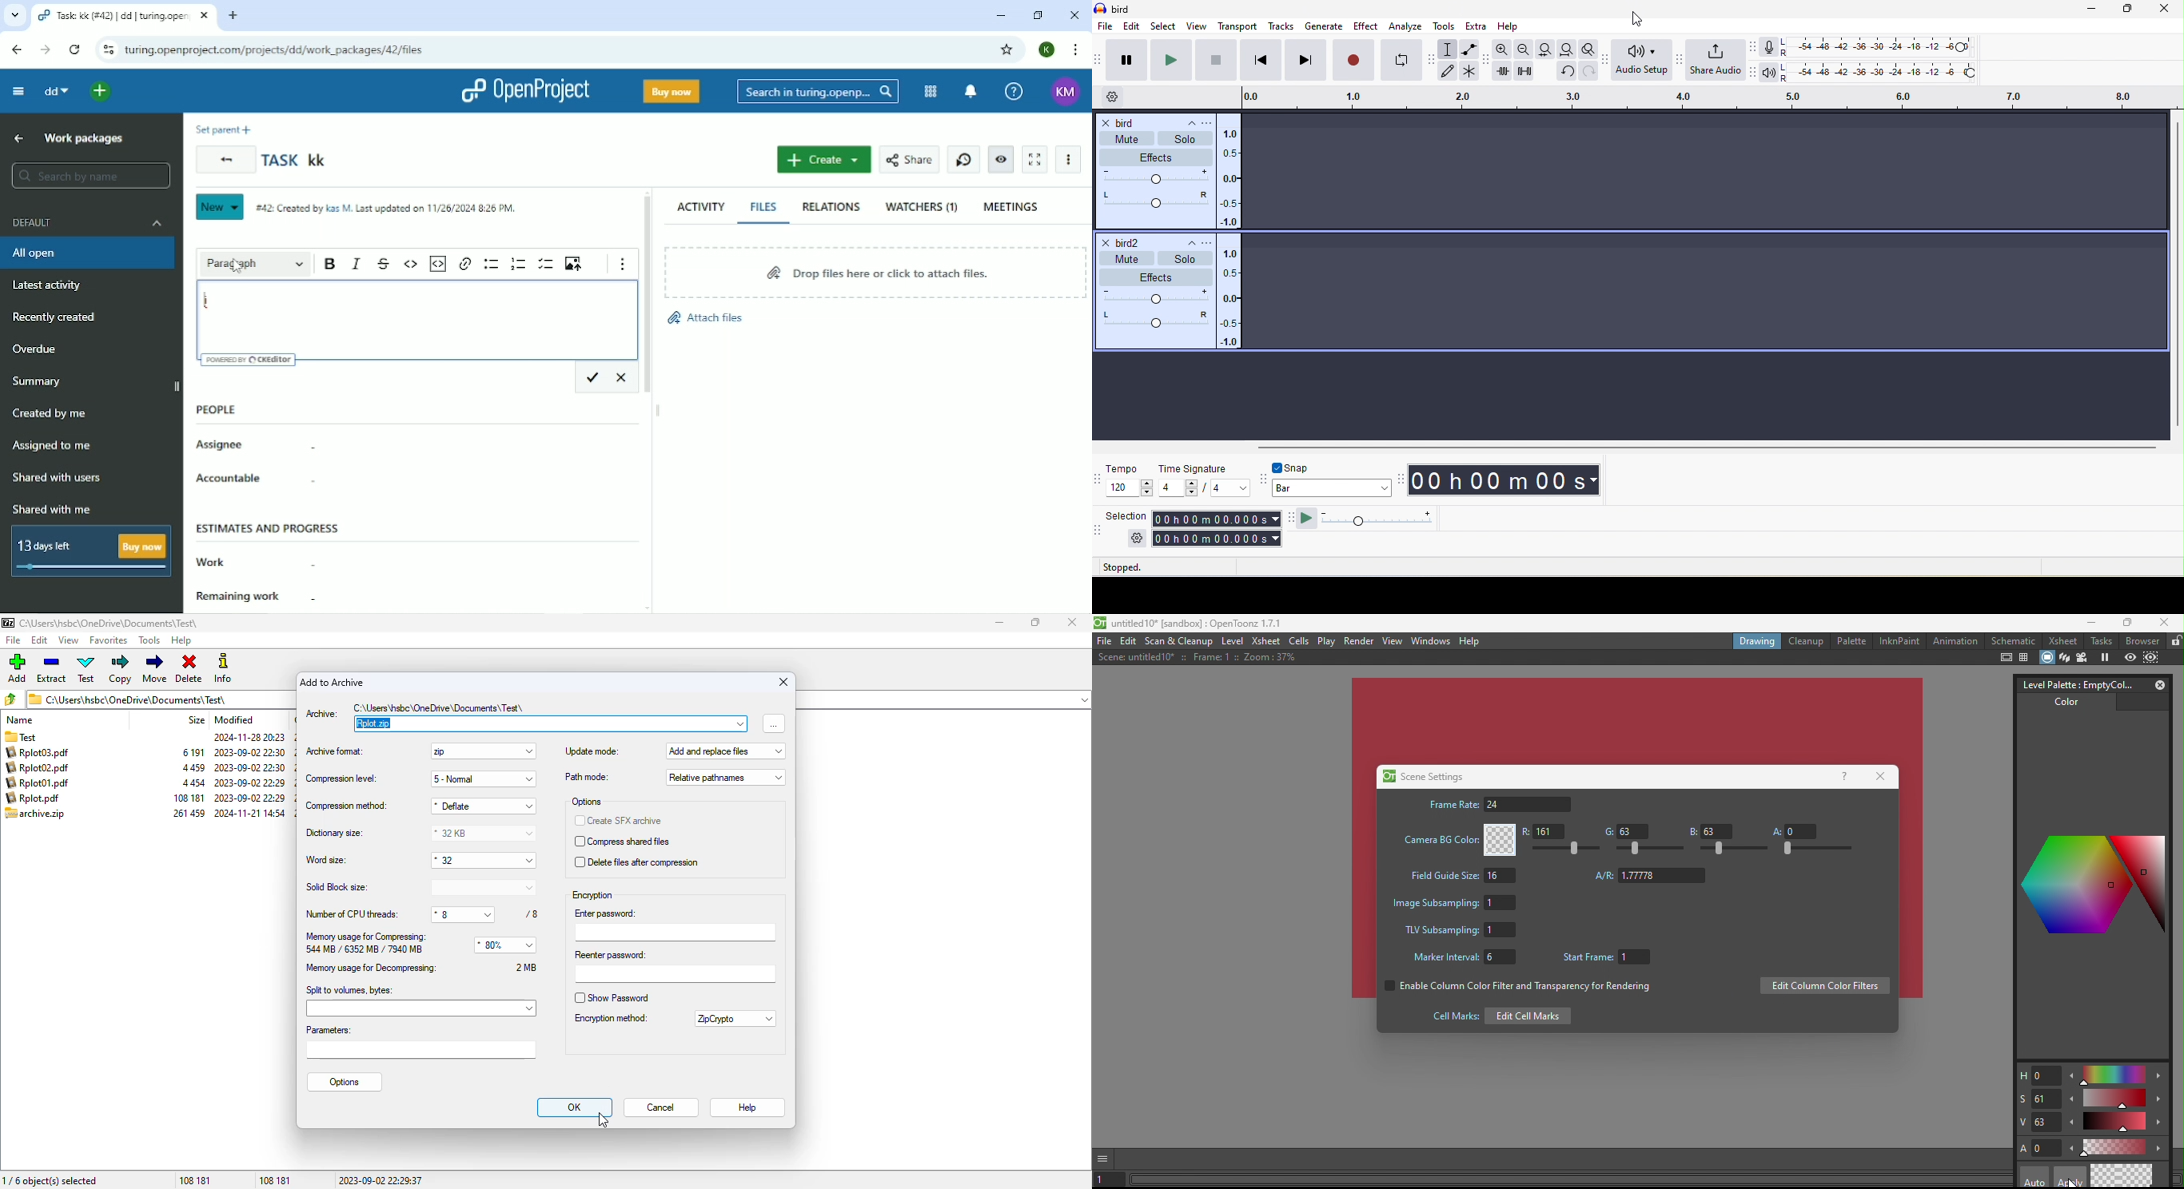 The height and width of the screenshot is (1204, 2184). Describe the element at coordinates (1460, 959) in the screenshot. I see `Marker Interval` at that location.